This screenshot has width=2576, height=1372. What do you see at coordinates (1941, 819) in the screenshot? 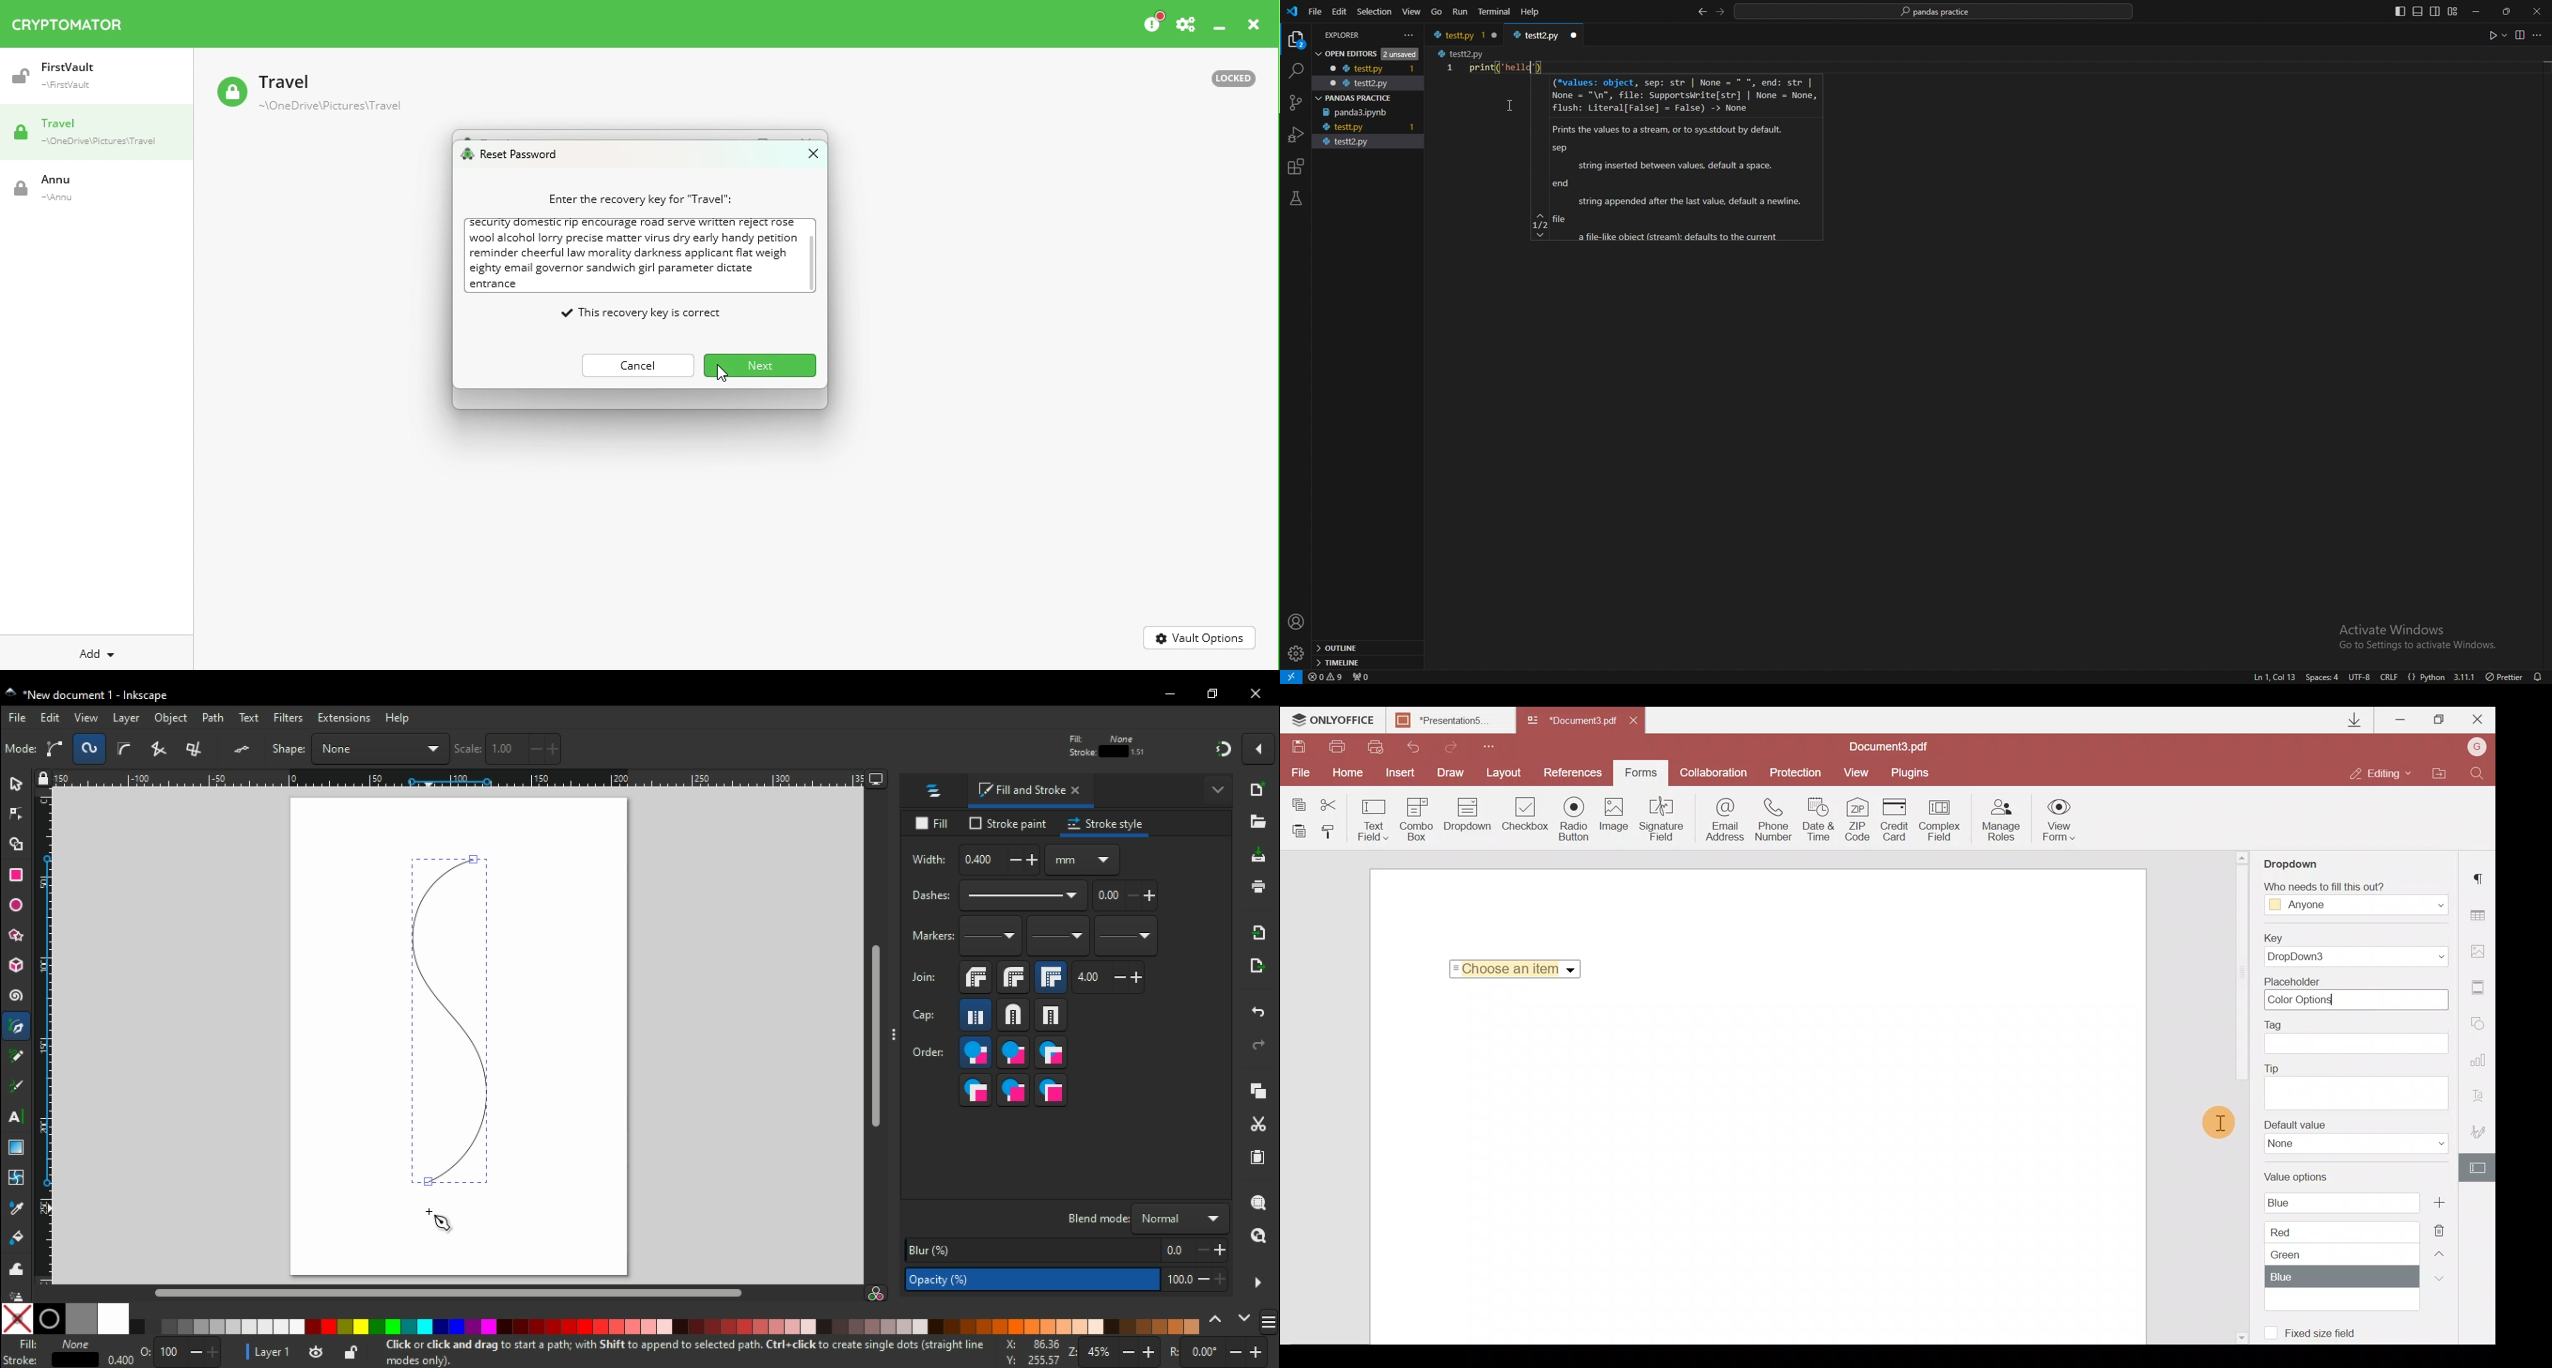
I see `Complex field` at bounding box center [1941, 819].